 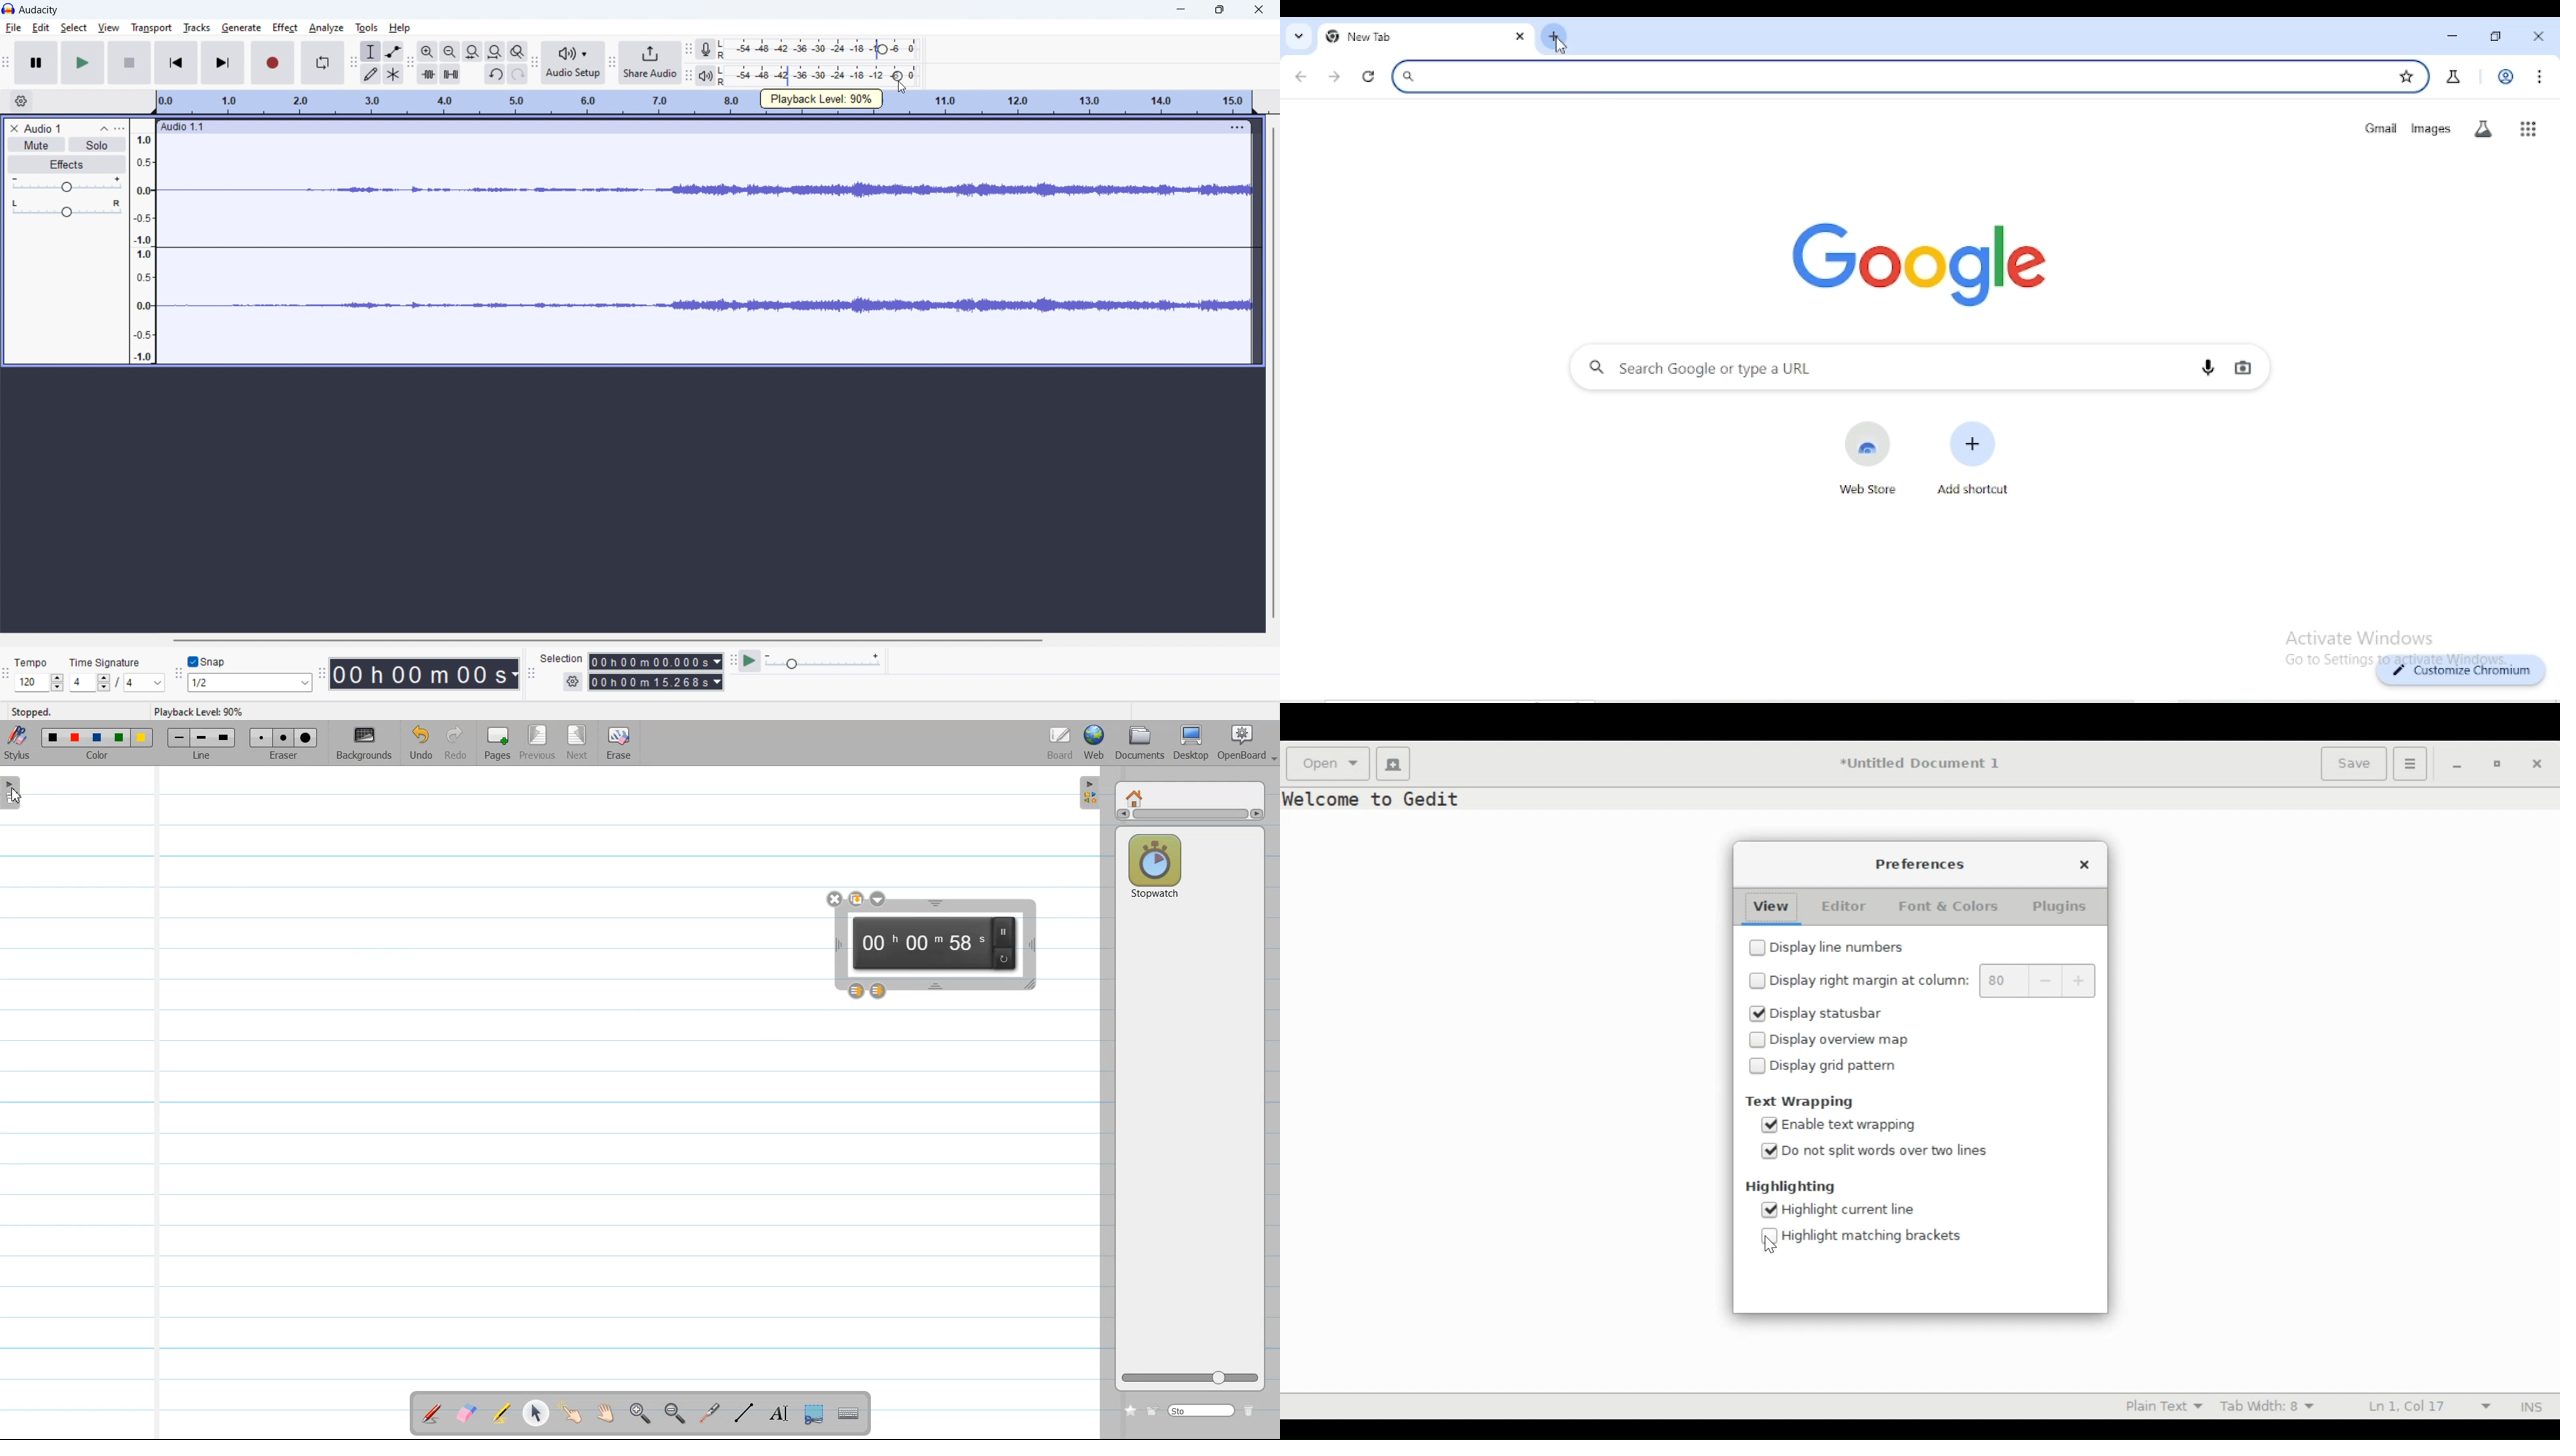 What do you see at coordinates (367, 27) in the screenshot?
I see `tools` at bounding box center [367, 27].